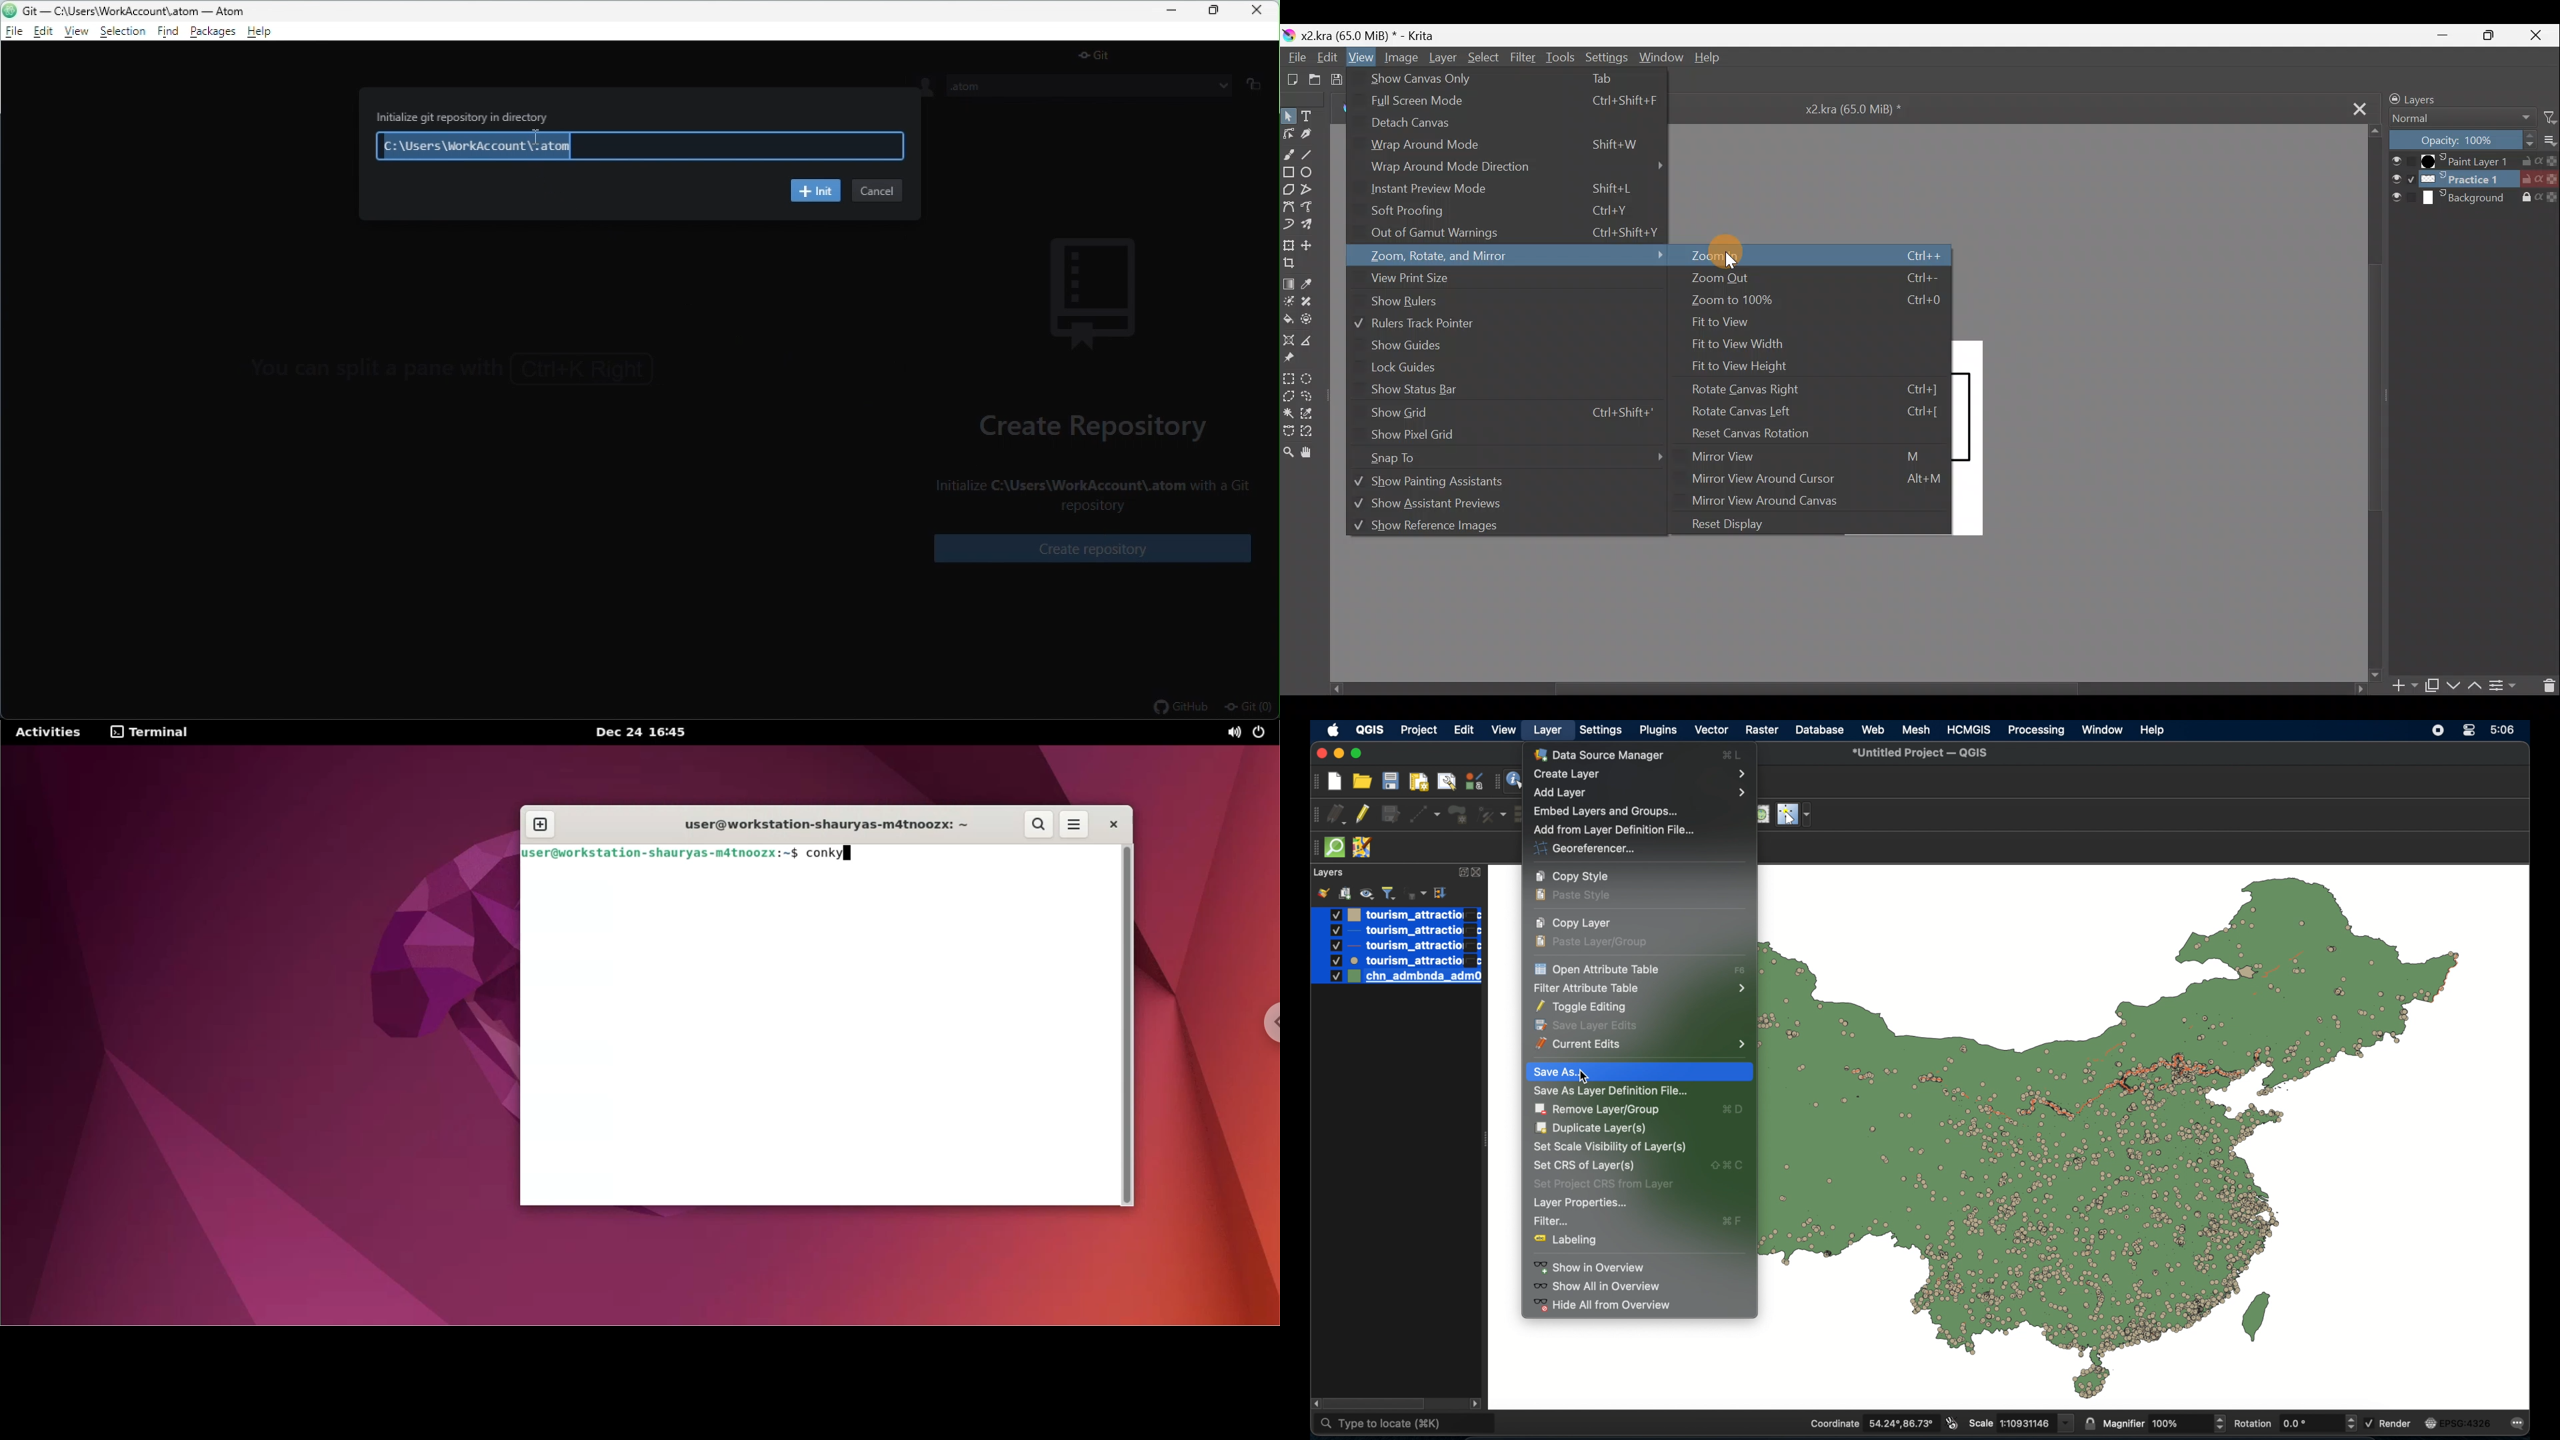 Image resolution: width=2576 pixels, height=1456 pixels. I want to click on view, so click(1505, 731).